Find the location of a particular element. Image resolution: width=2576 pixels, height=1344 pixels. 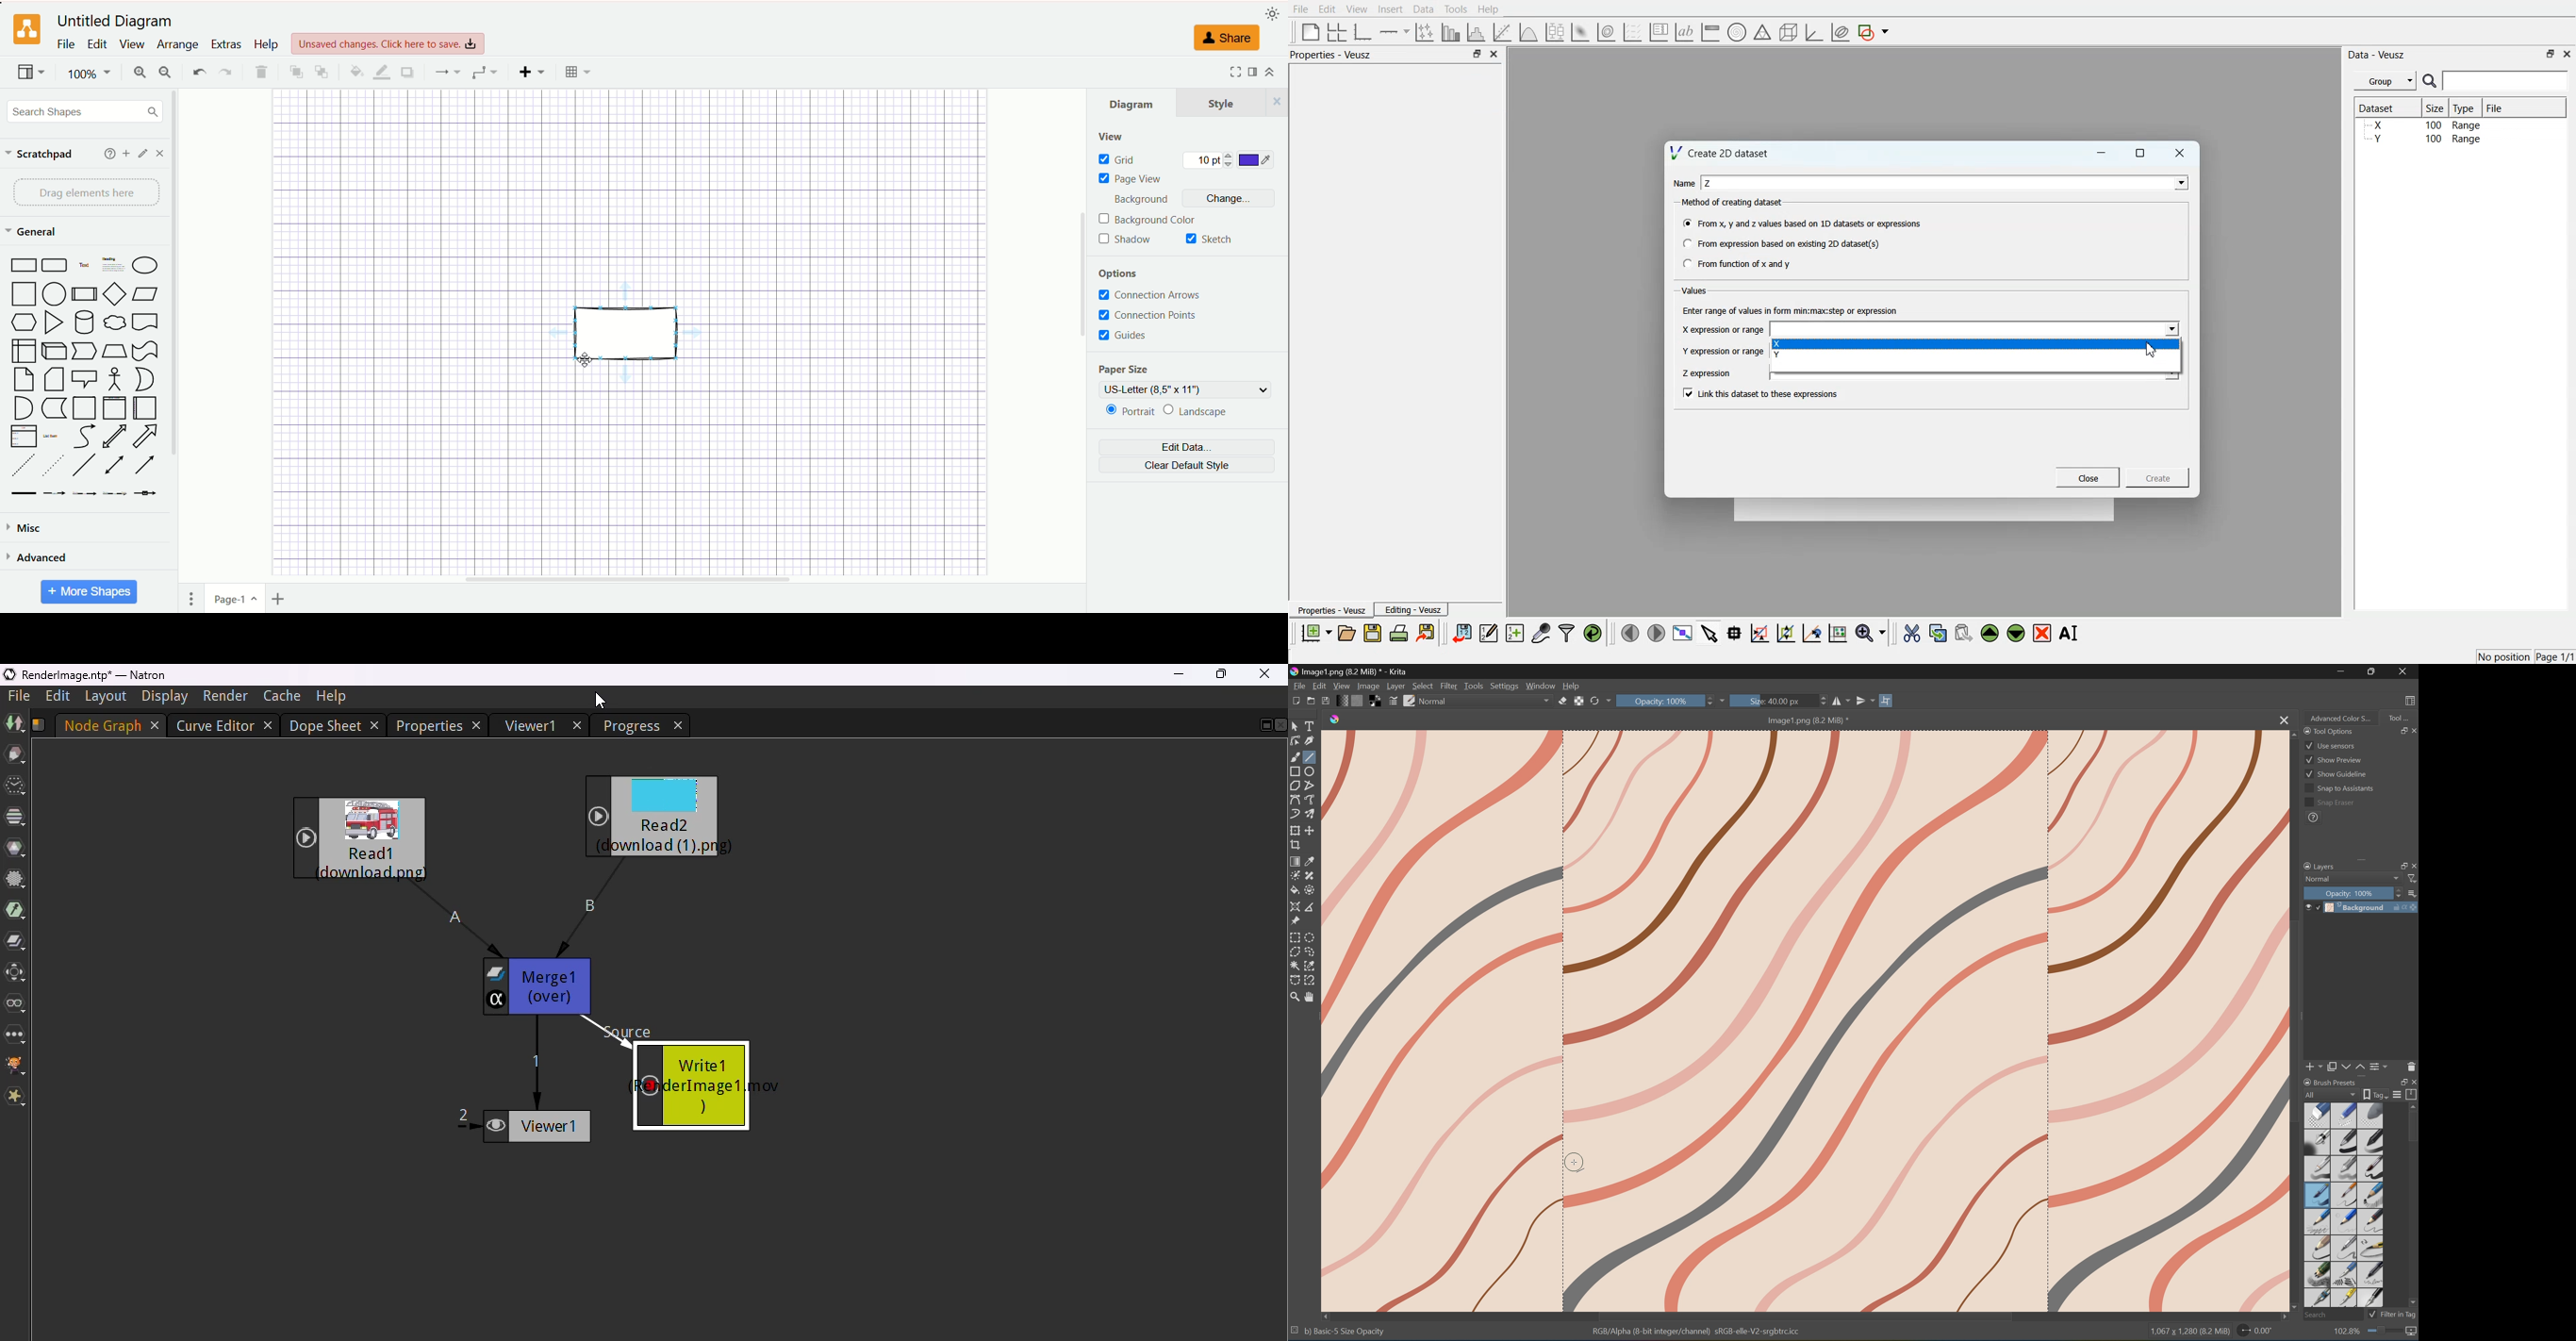

Set eraser mode is located at coordinates (1563, 702).